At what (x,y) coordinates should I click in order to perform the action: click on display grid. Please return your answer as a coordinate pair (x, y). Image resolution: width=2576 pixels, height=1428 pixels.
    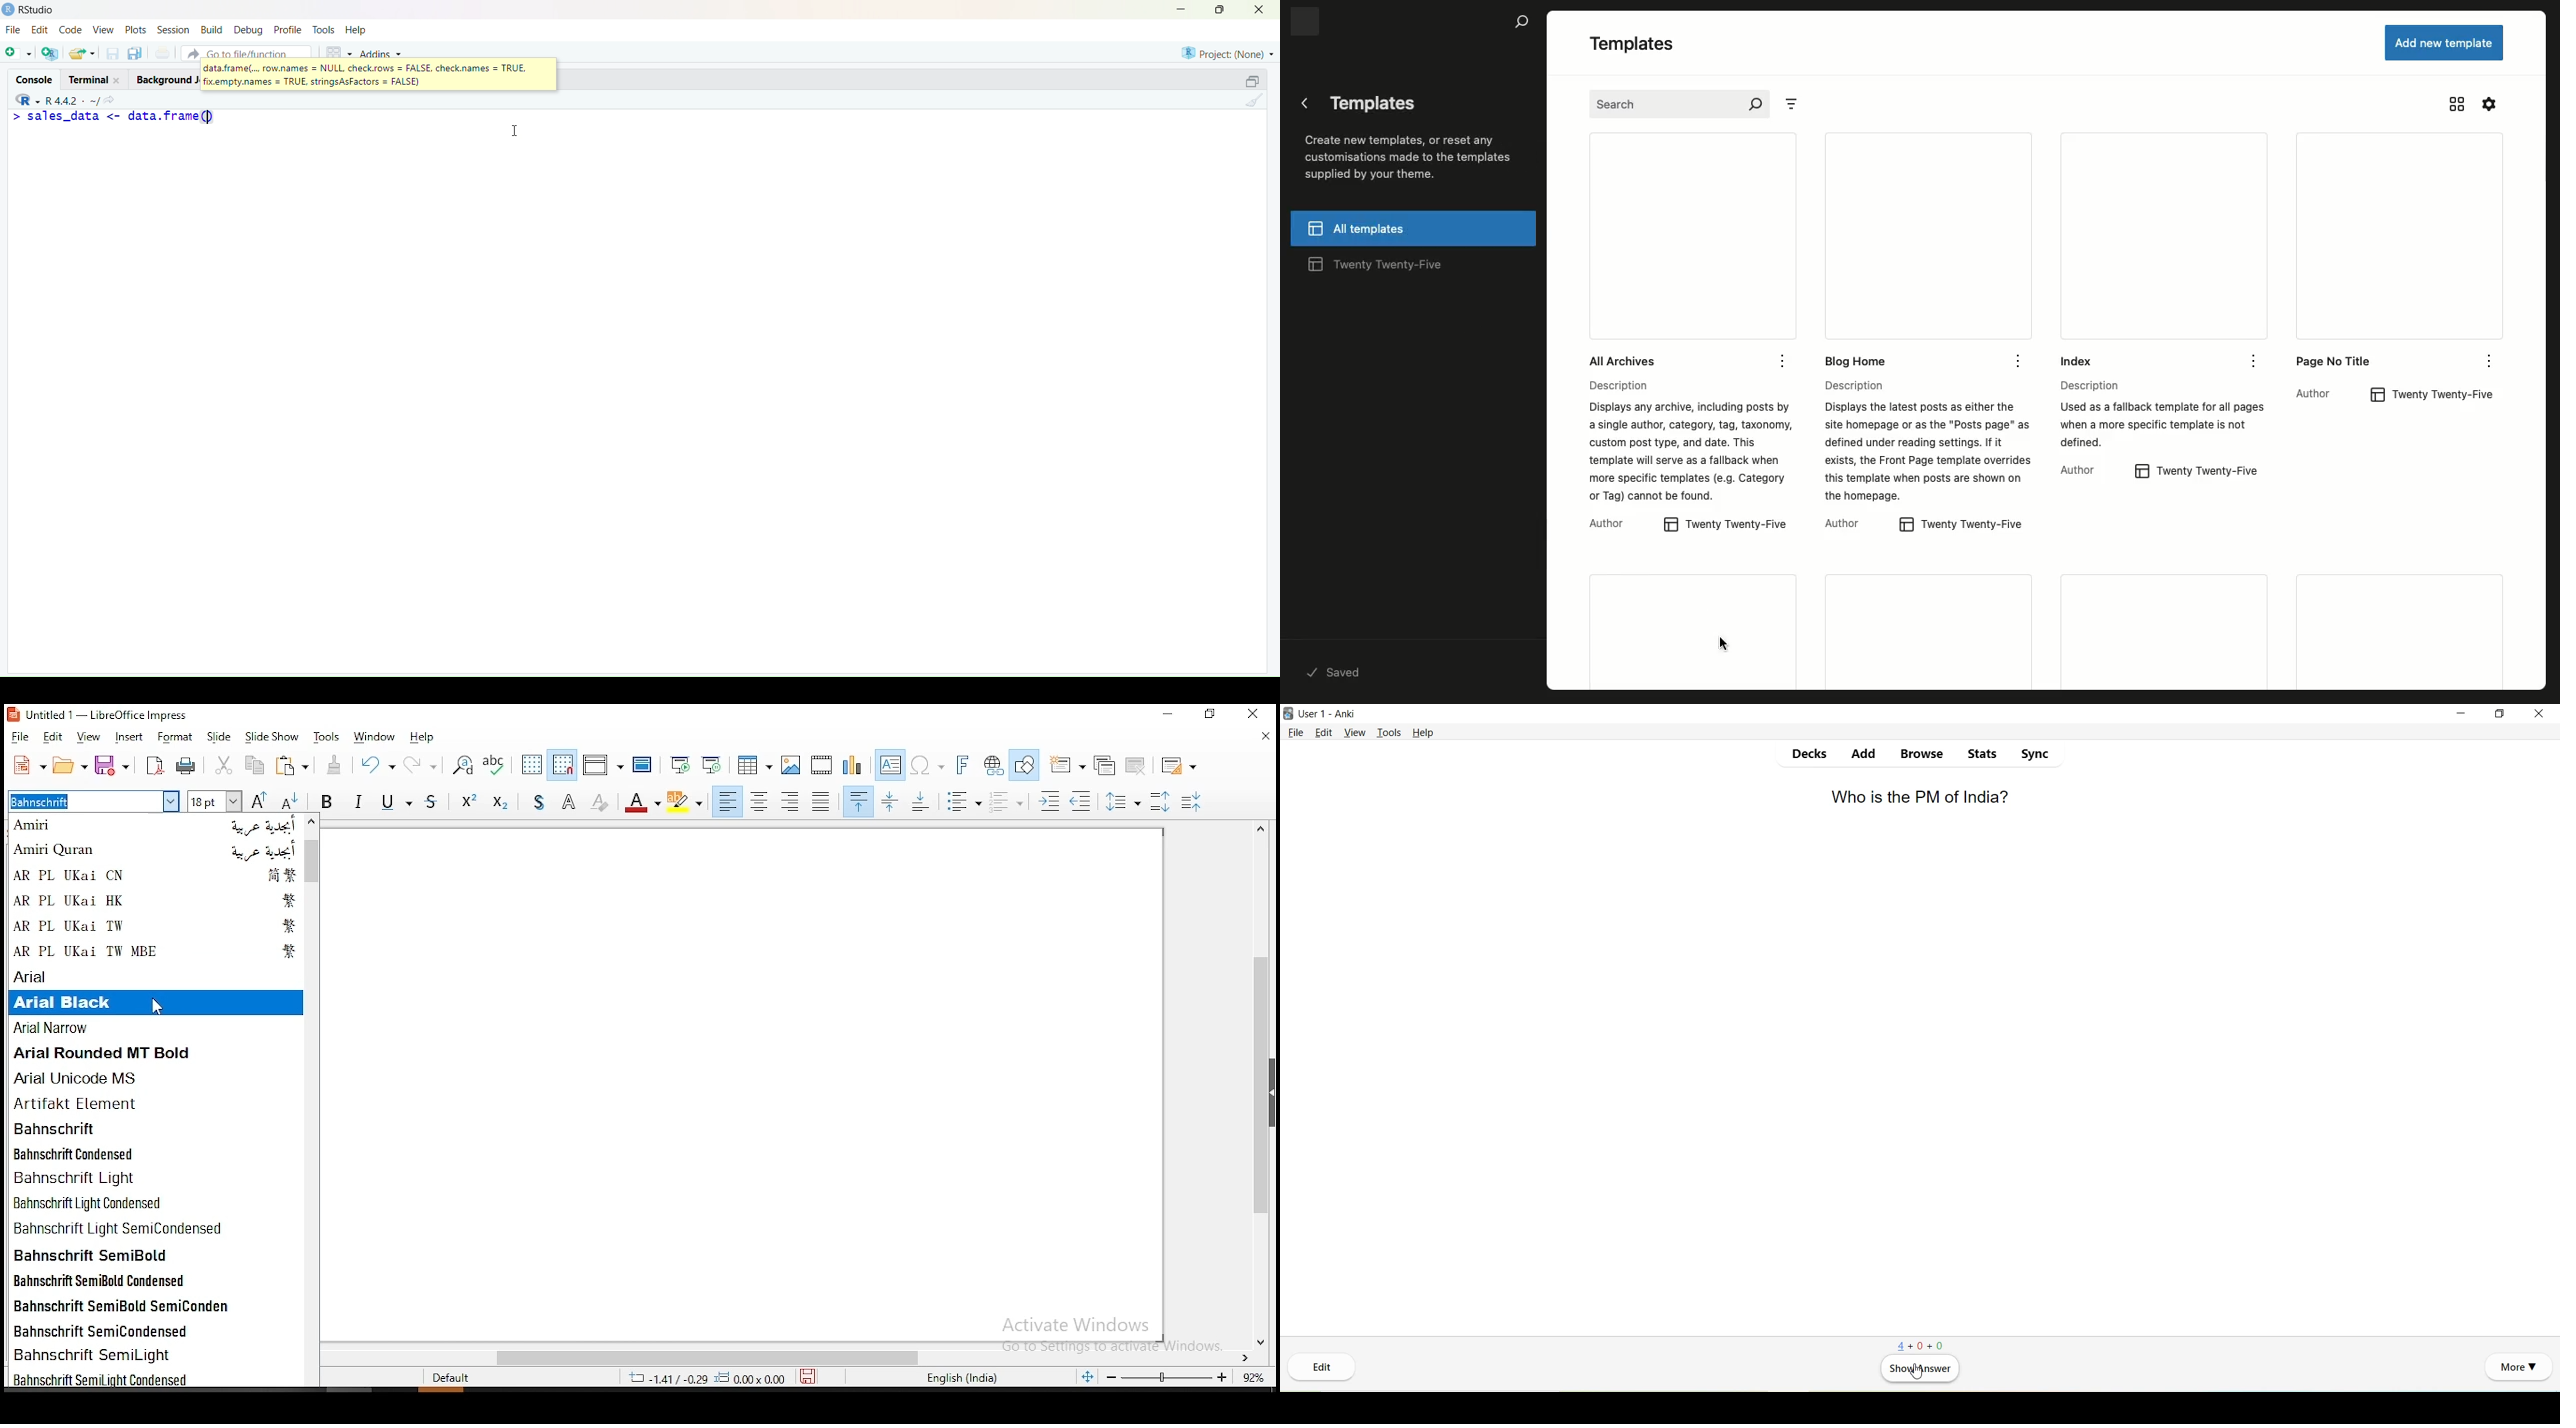
    Looking at the image, I should click on (532, 763).